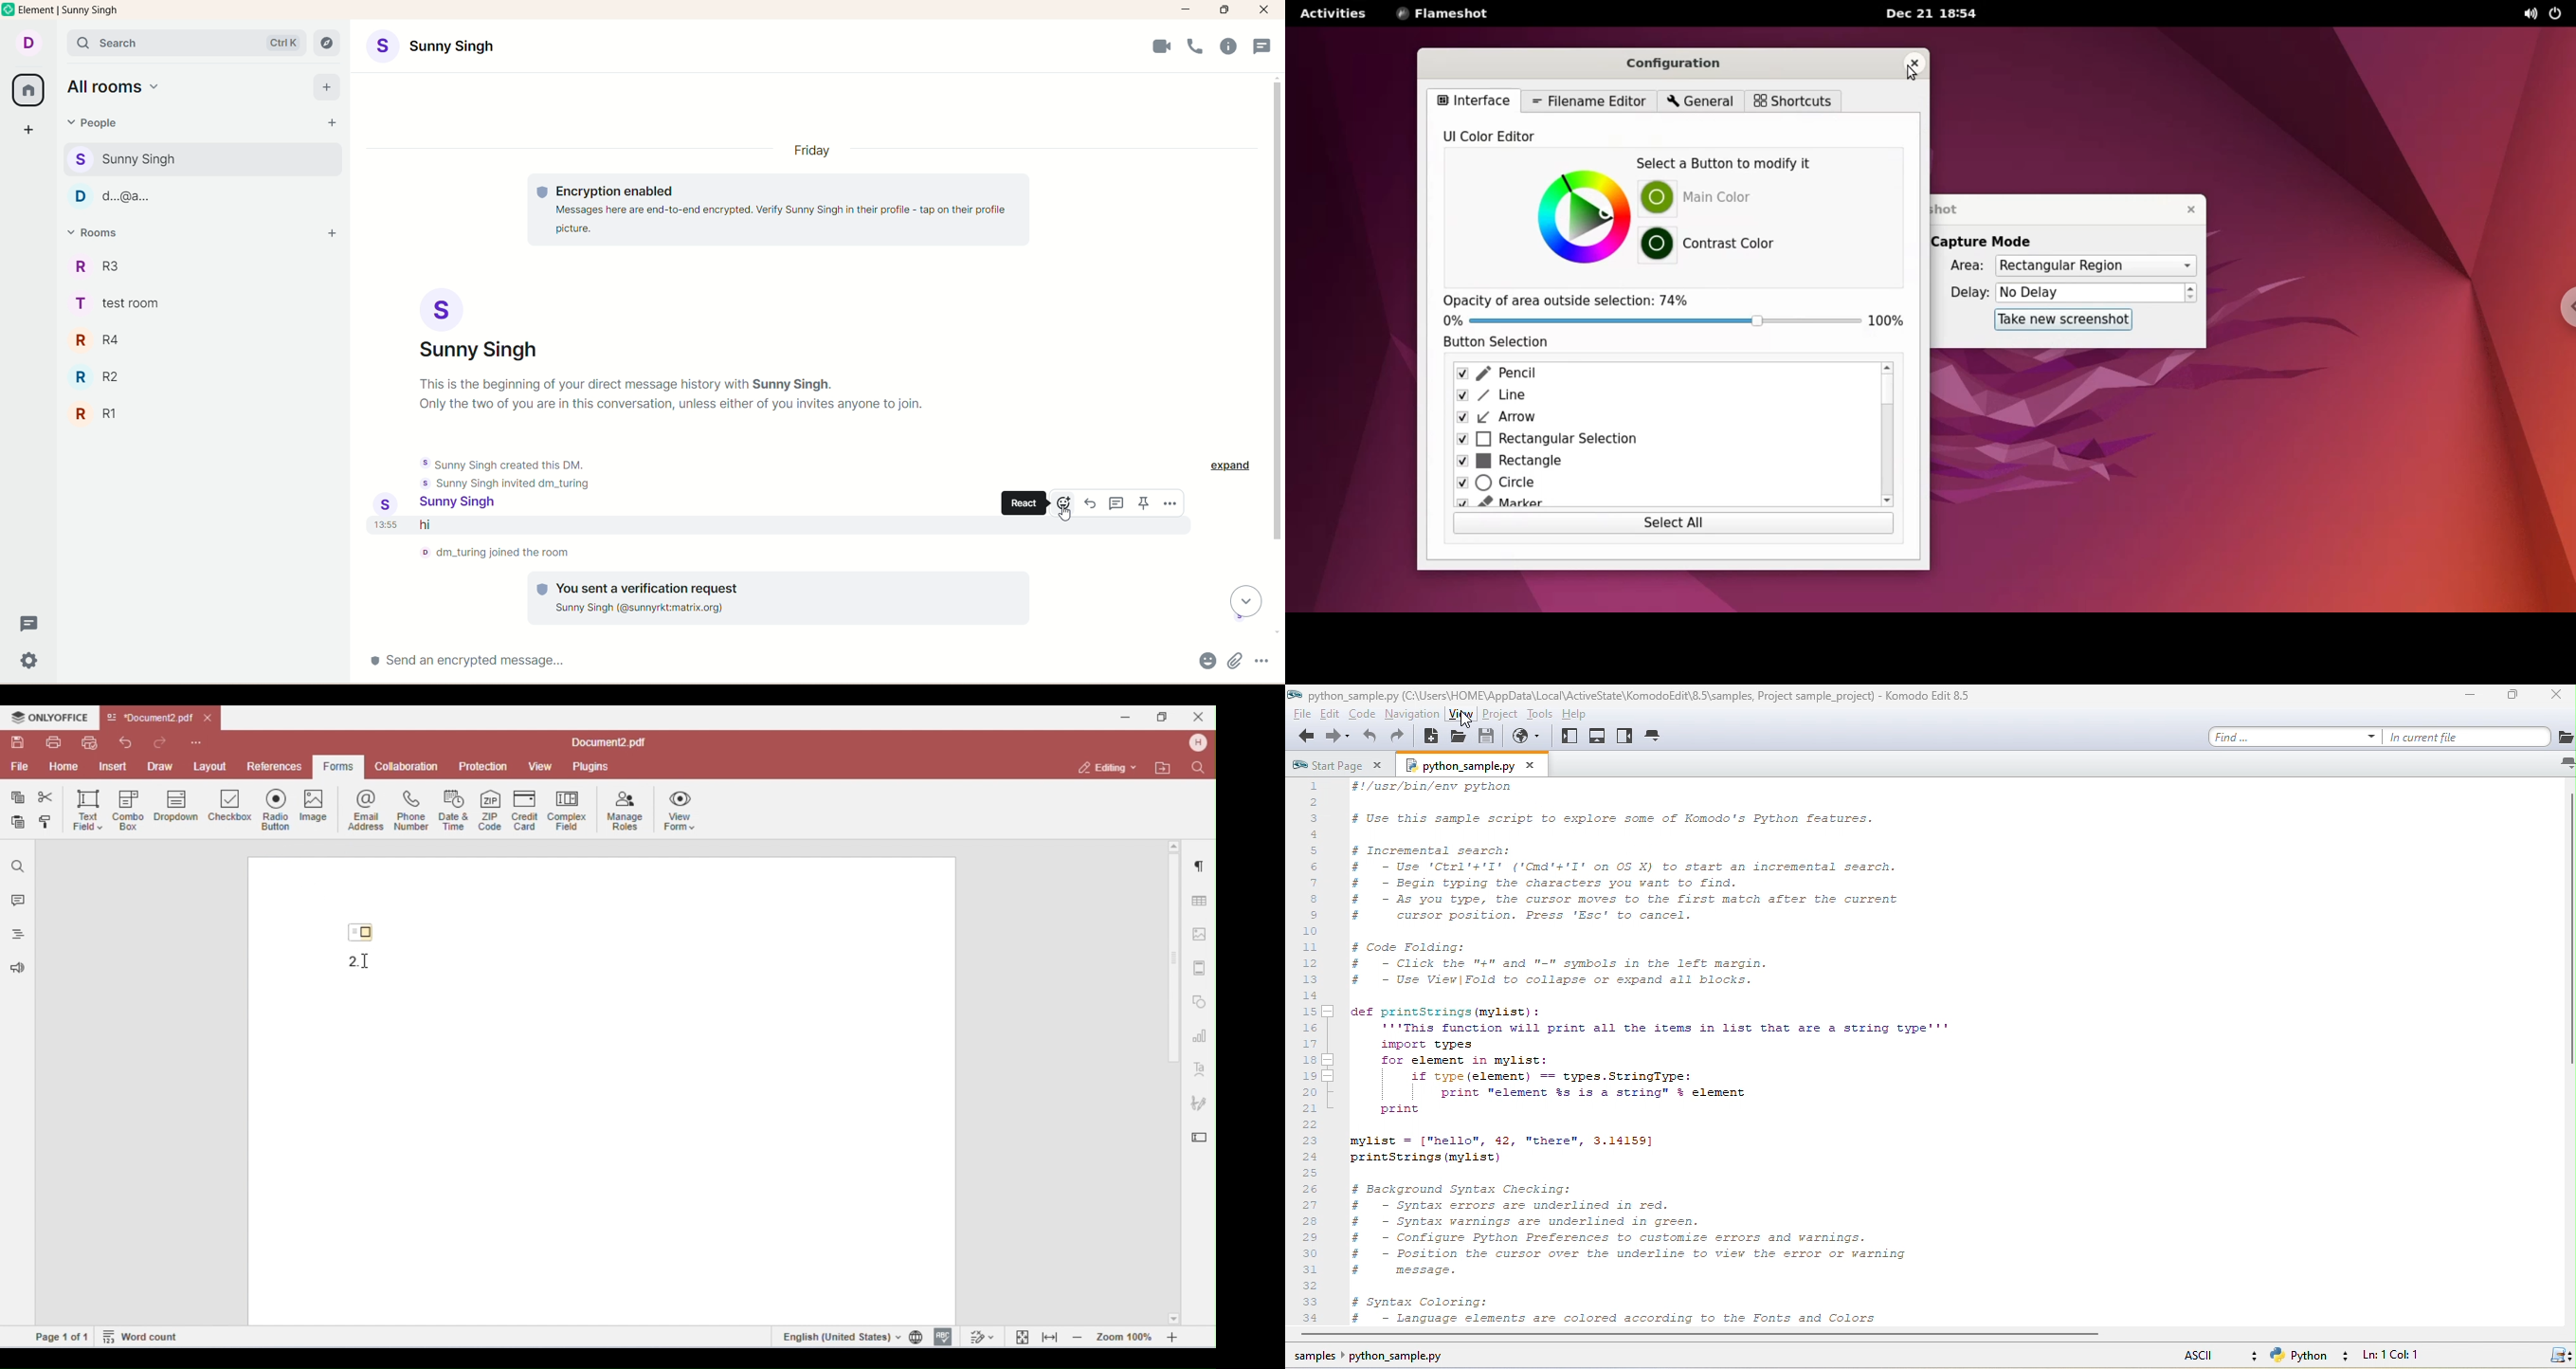 This screenshot has width=2576, height=1372. I want to click on test room, so click(123, 303).